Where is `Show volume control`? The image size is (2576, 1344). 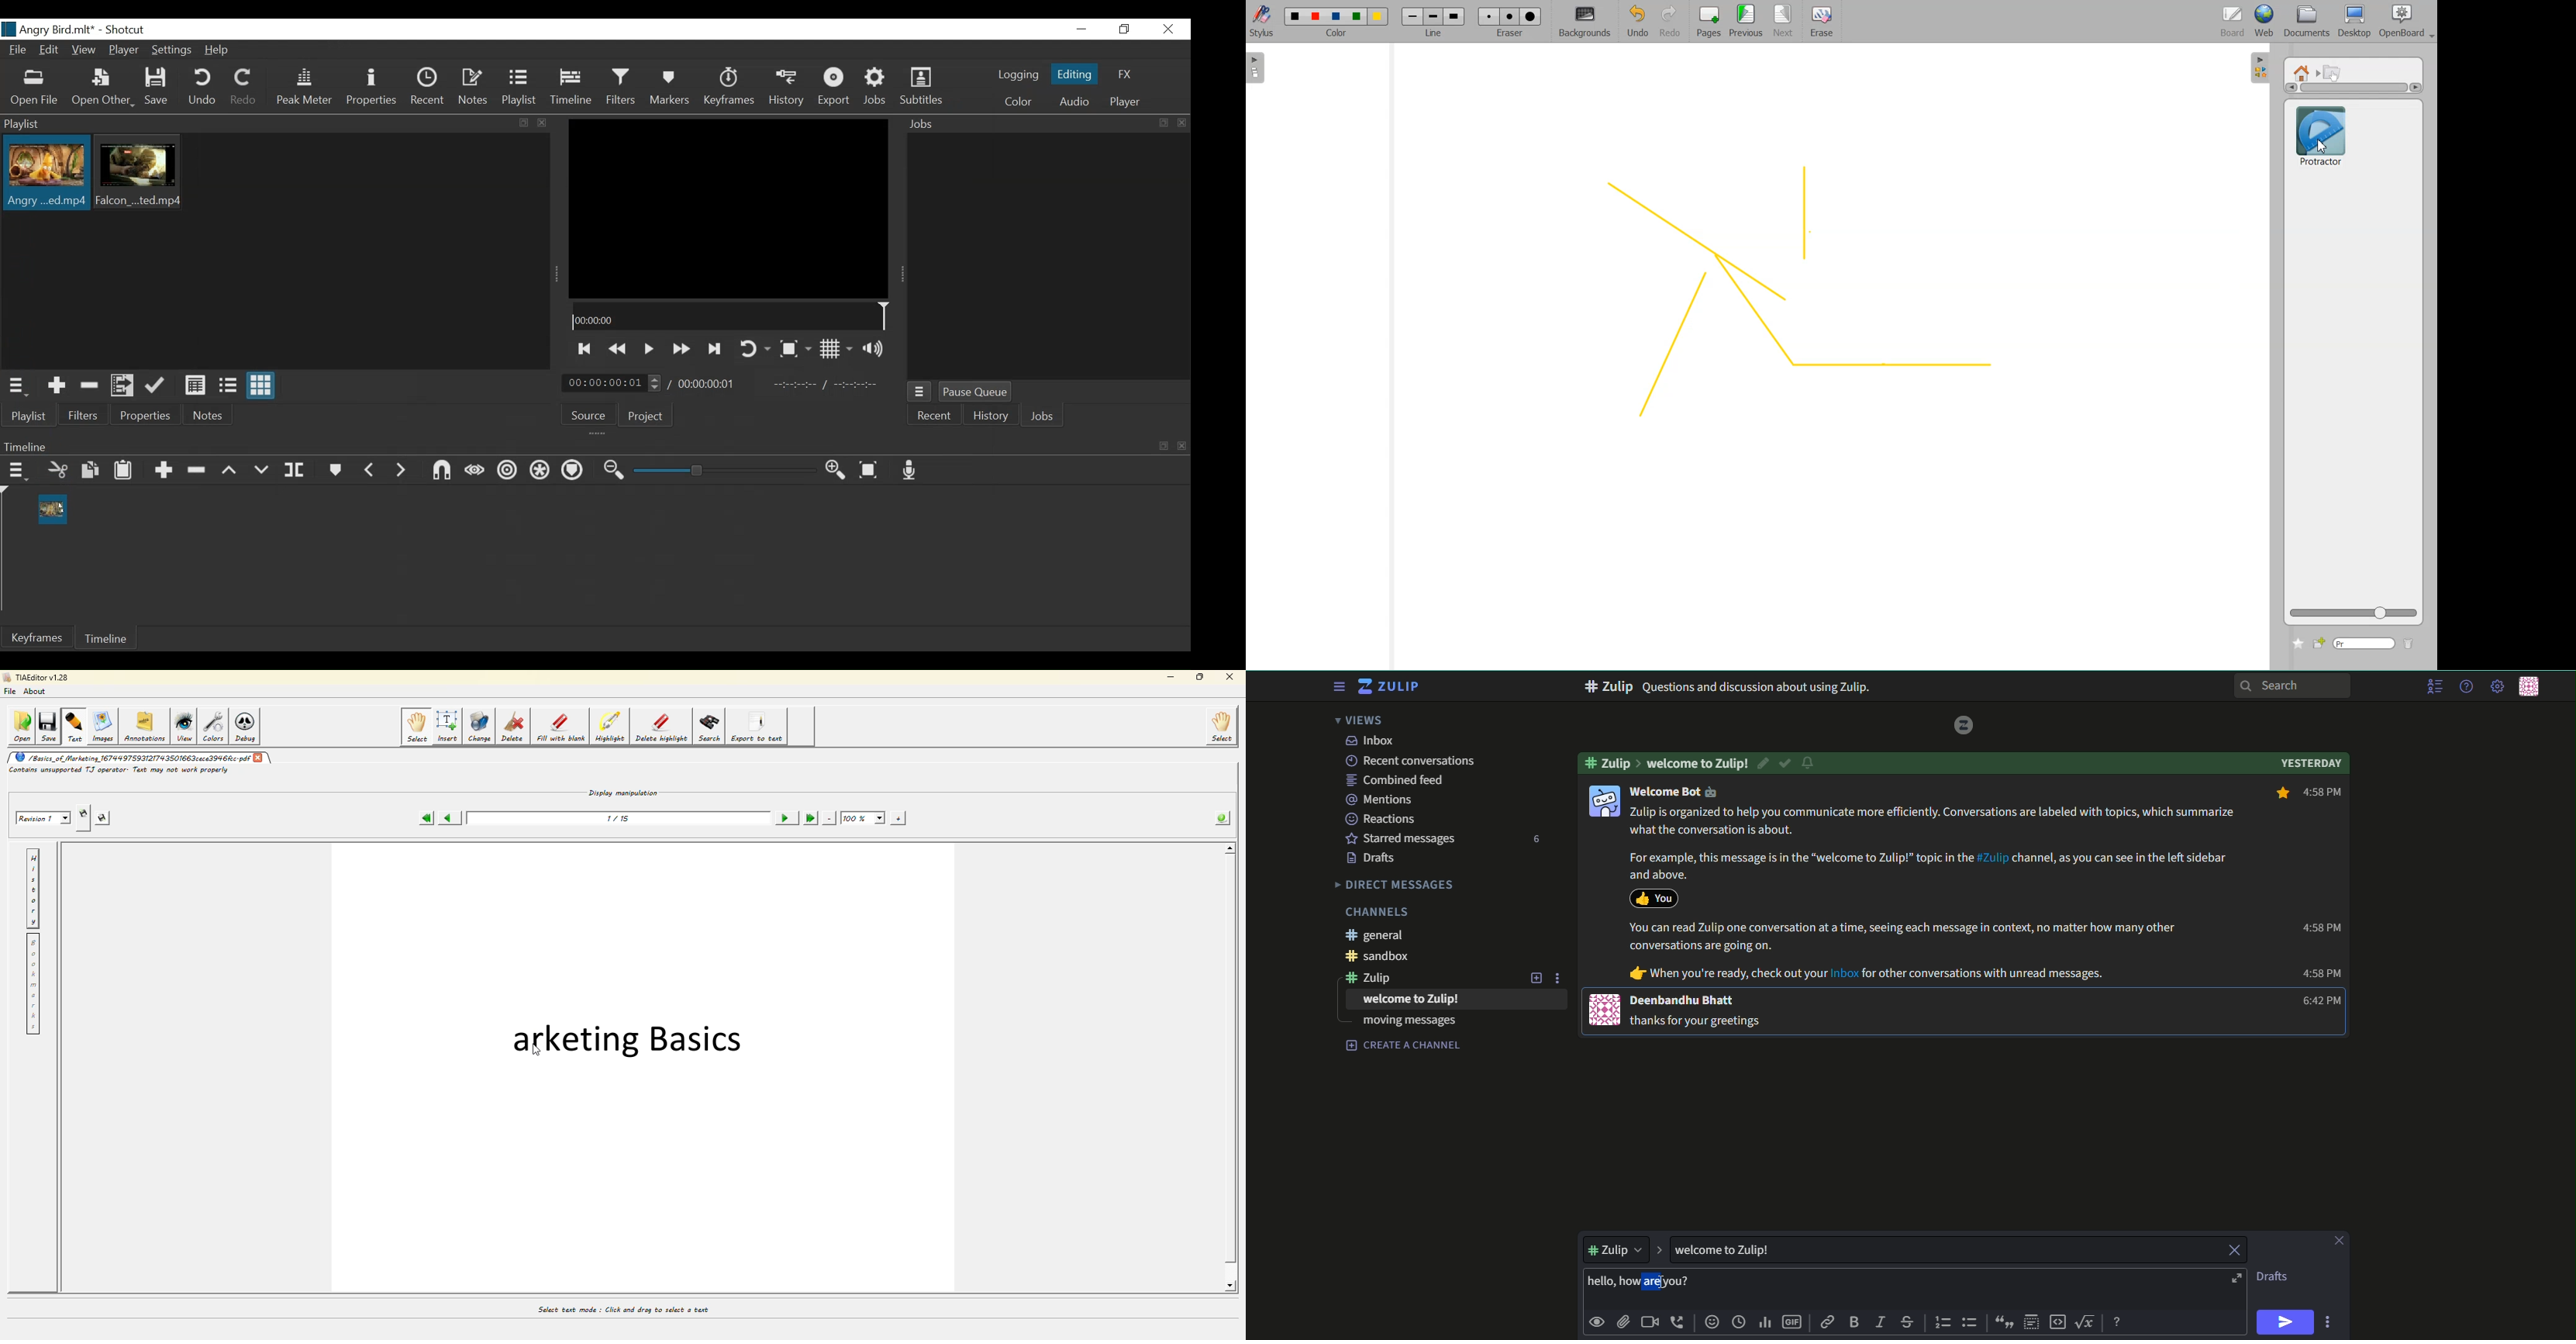 Show volume control is located at coordinates (876, 348).